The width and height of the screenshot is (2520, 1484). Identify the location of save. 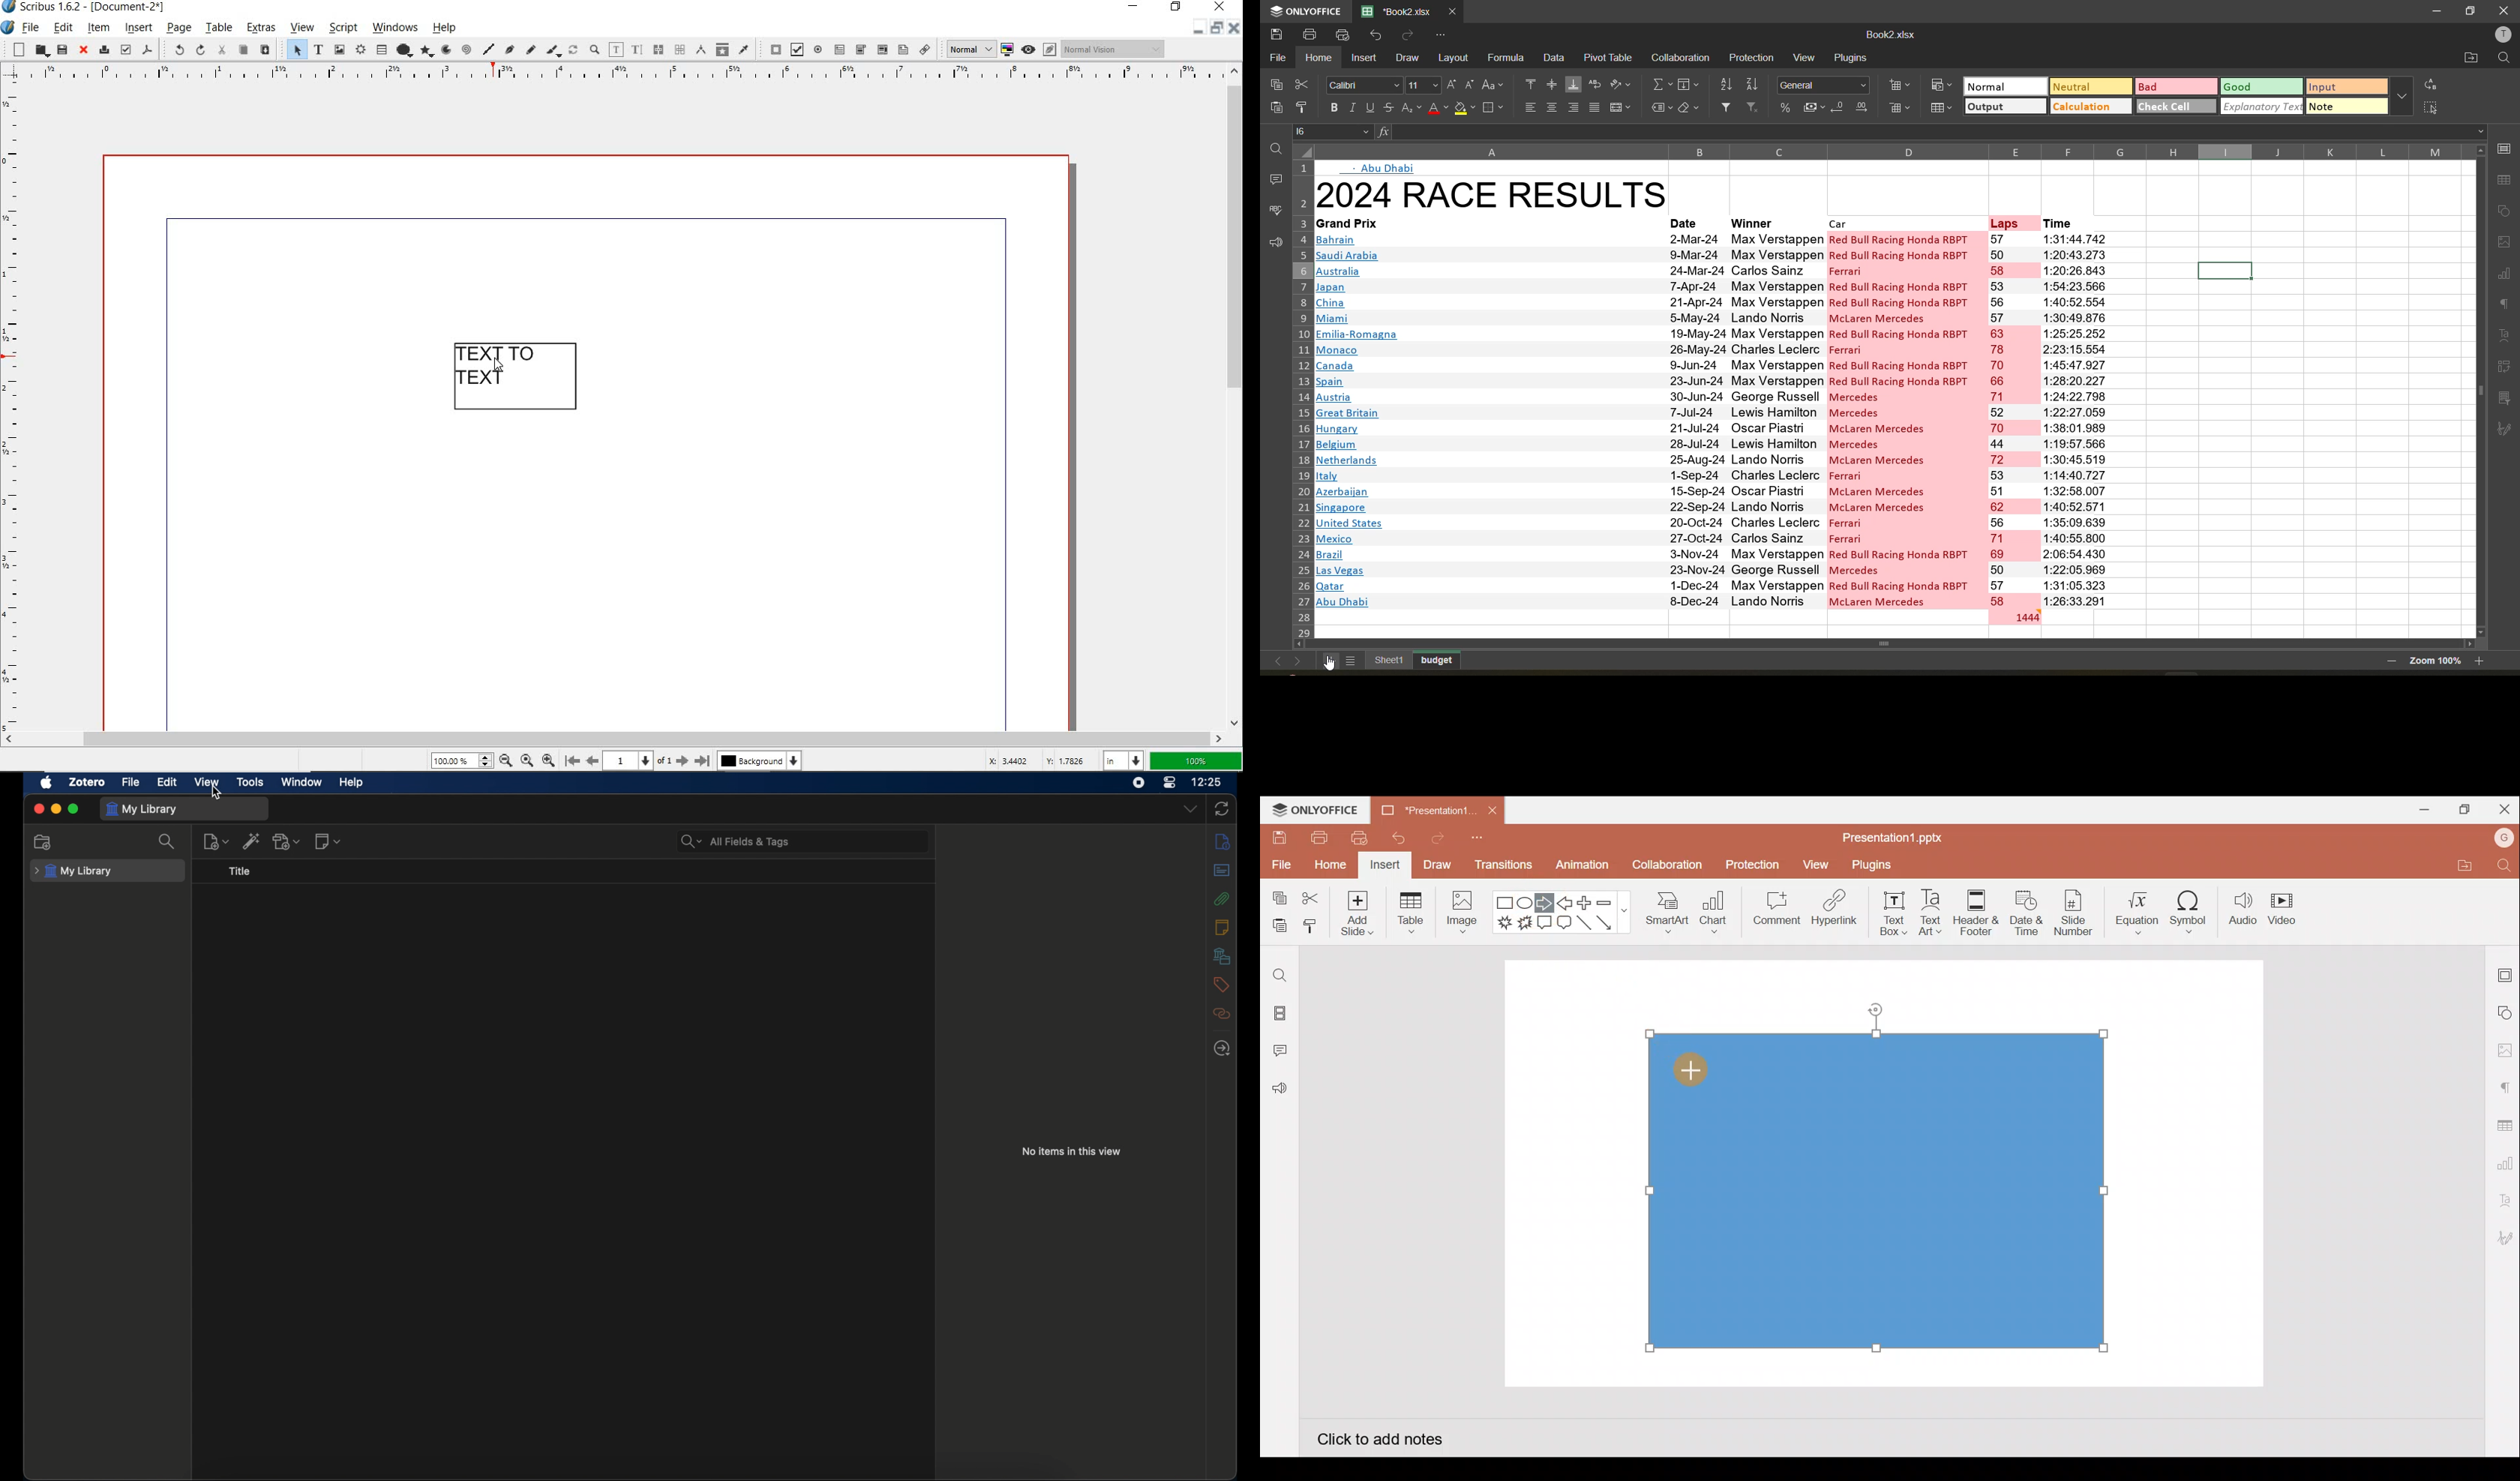
(1276, 35).